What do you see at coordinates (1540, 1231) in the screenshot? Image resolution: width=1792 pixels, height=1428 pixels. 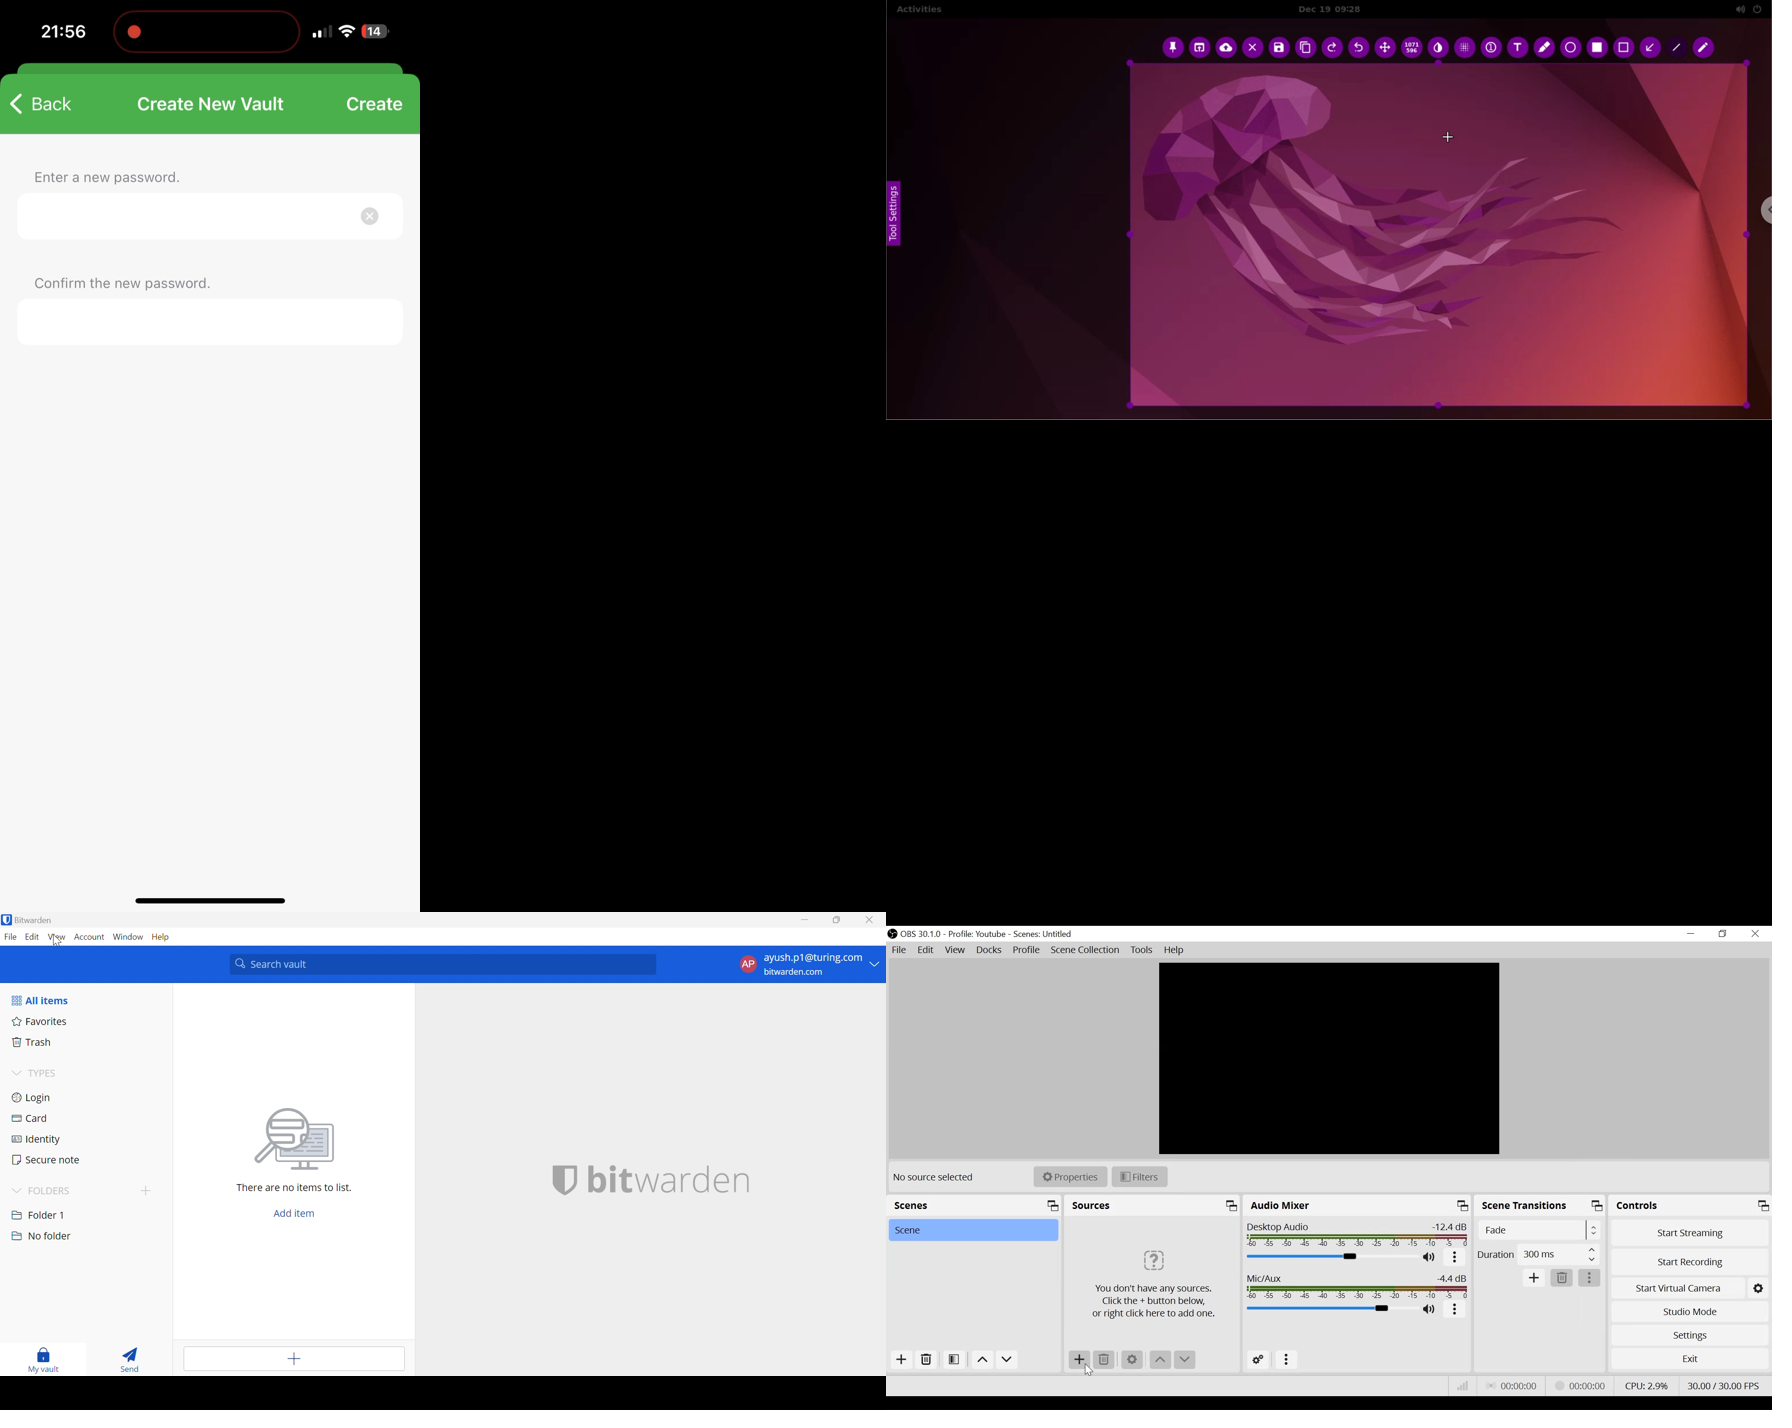 I see `Select Scene Transition` at bounding box center [1540, 1231].